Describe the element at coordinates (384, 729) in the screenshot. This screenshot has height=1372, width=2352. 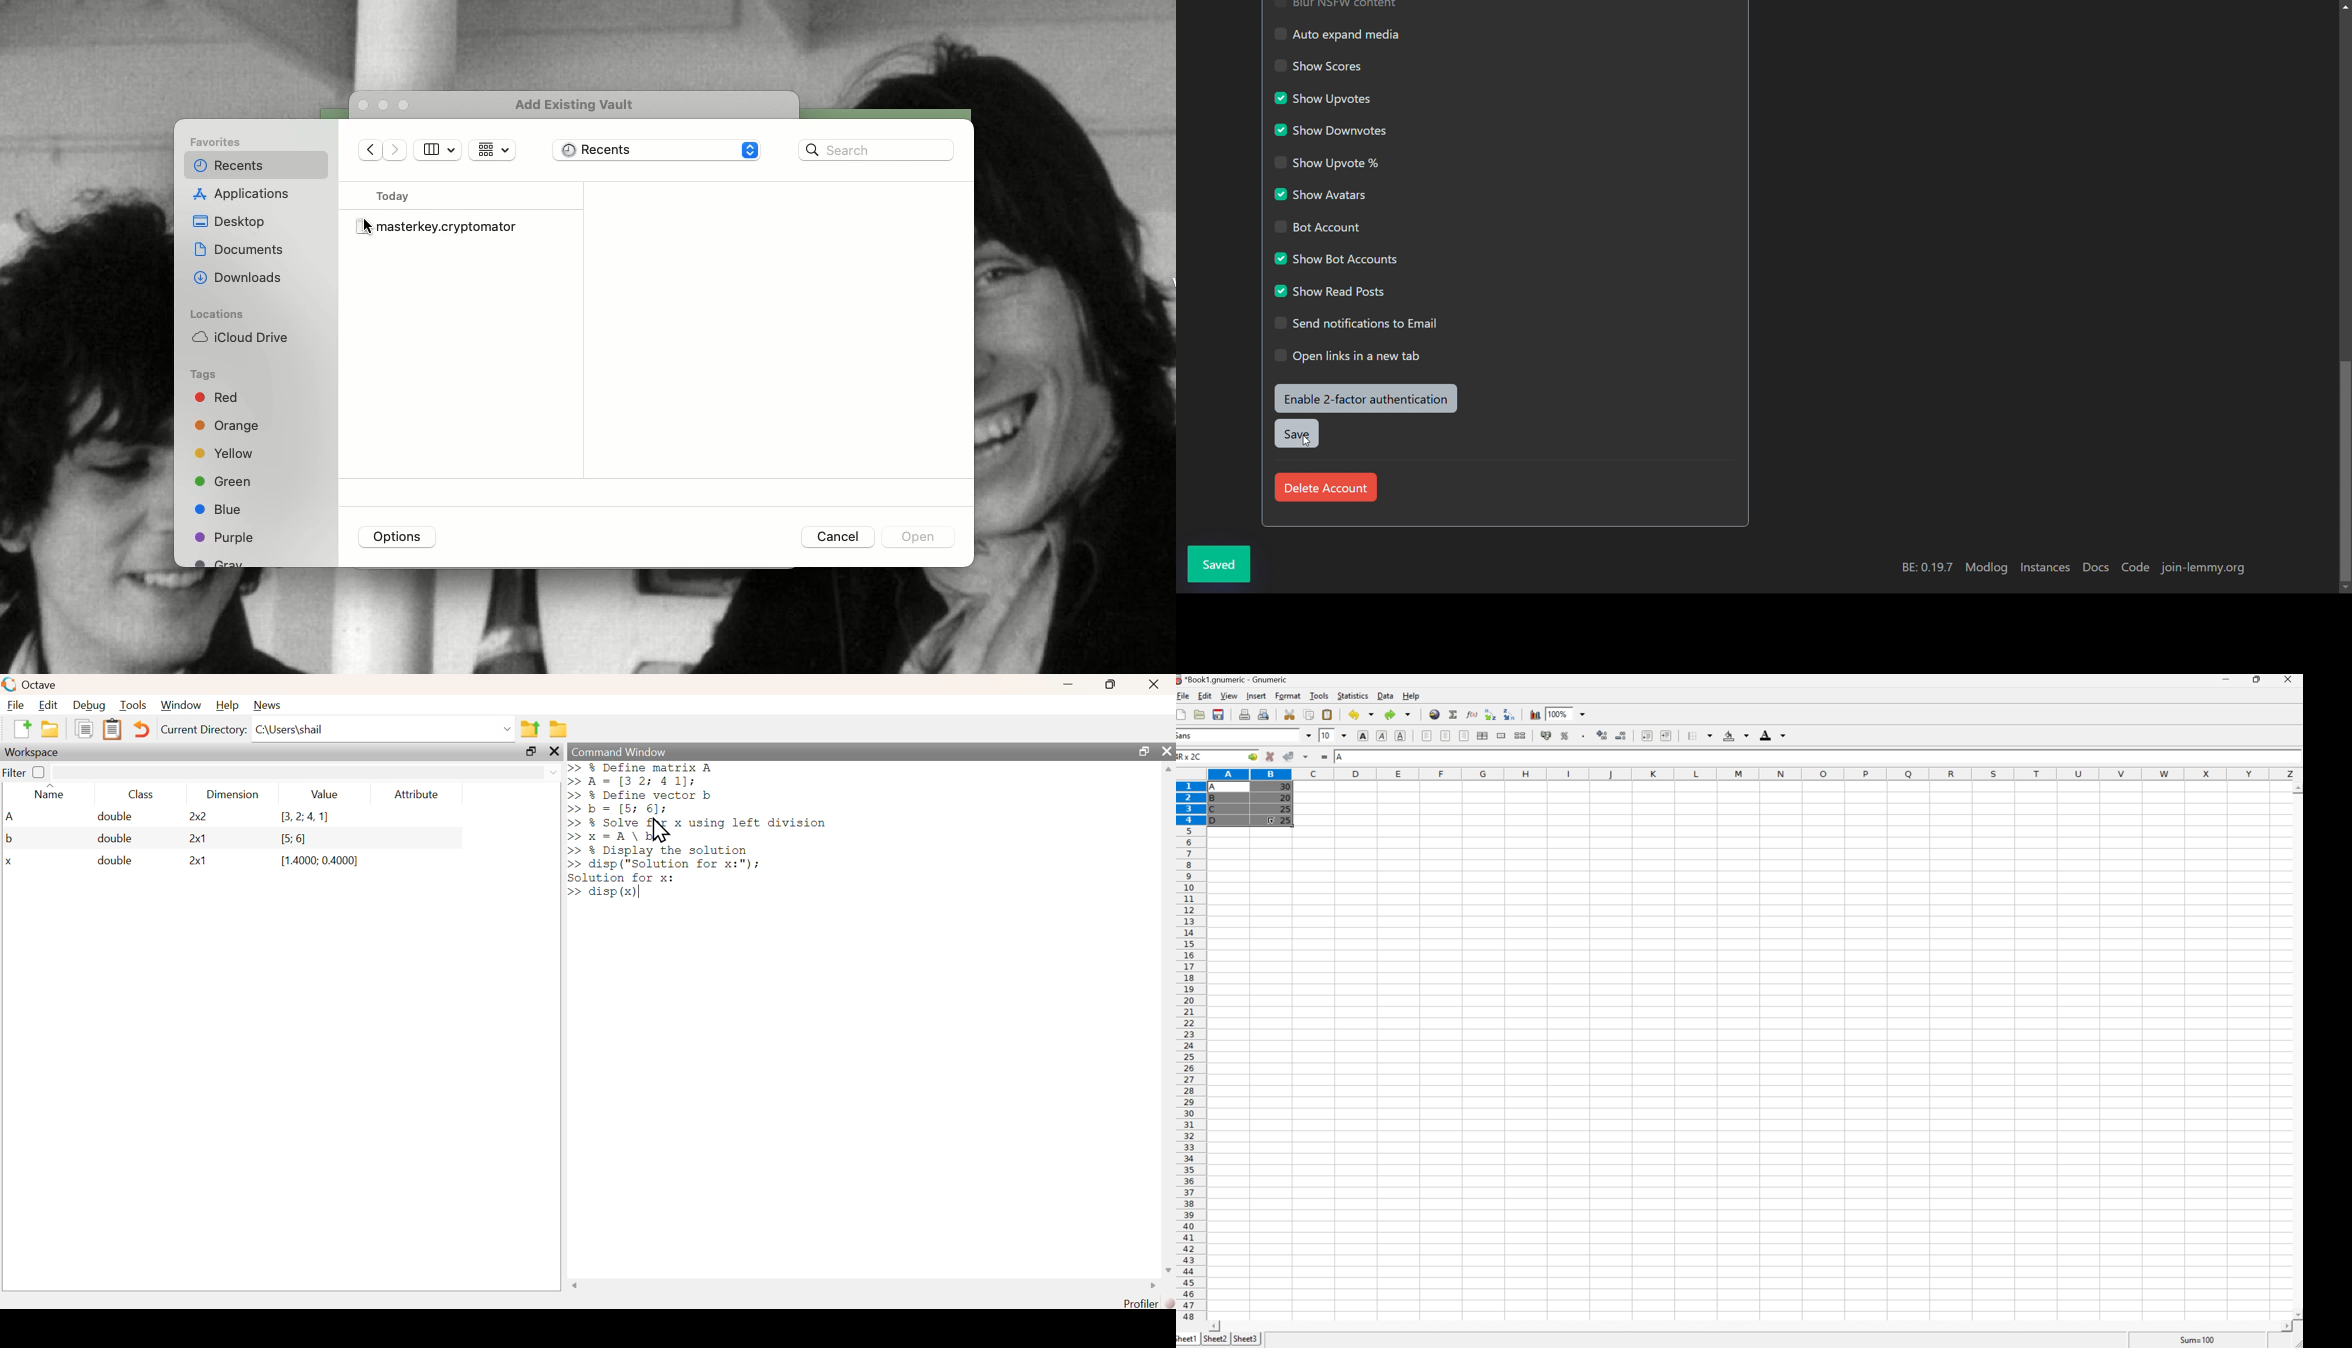
I see `C:\Users\shail ` at that location.